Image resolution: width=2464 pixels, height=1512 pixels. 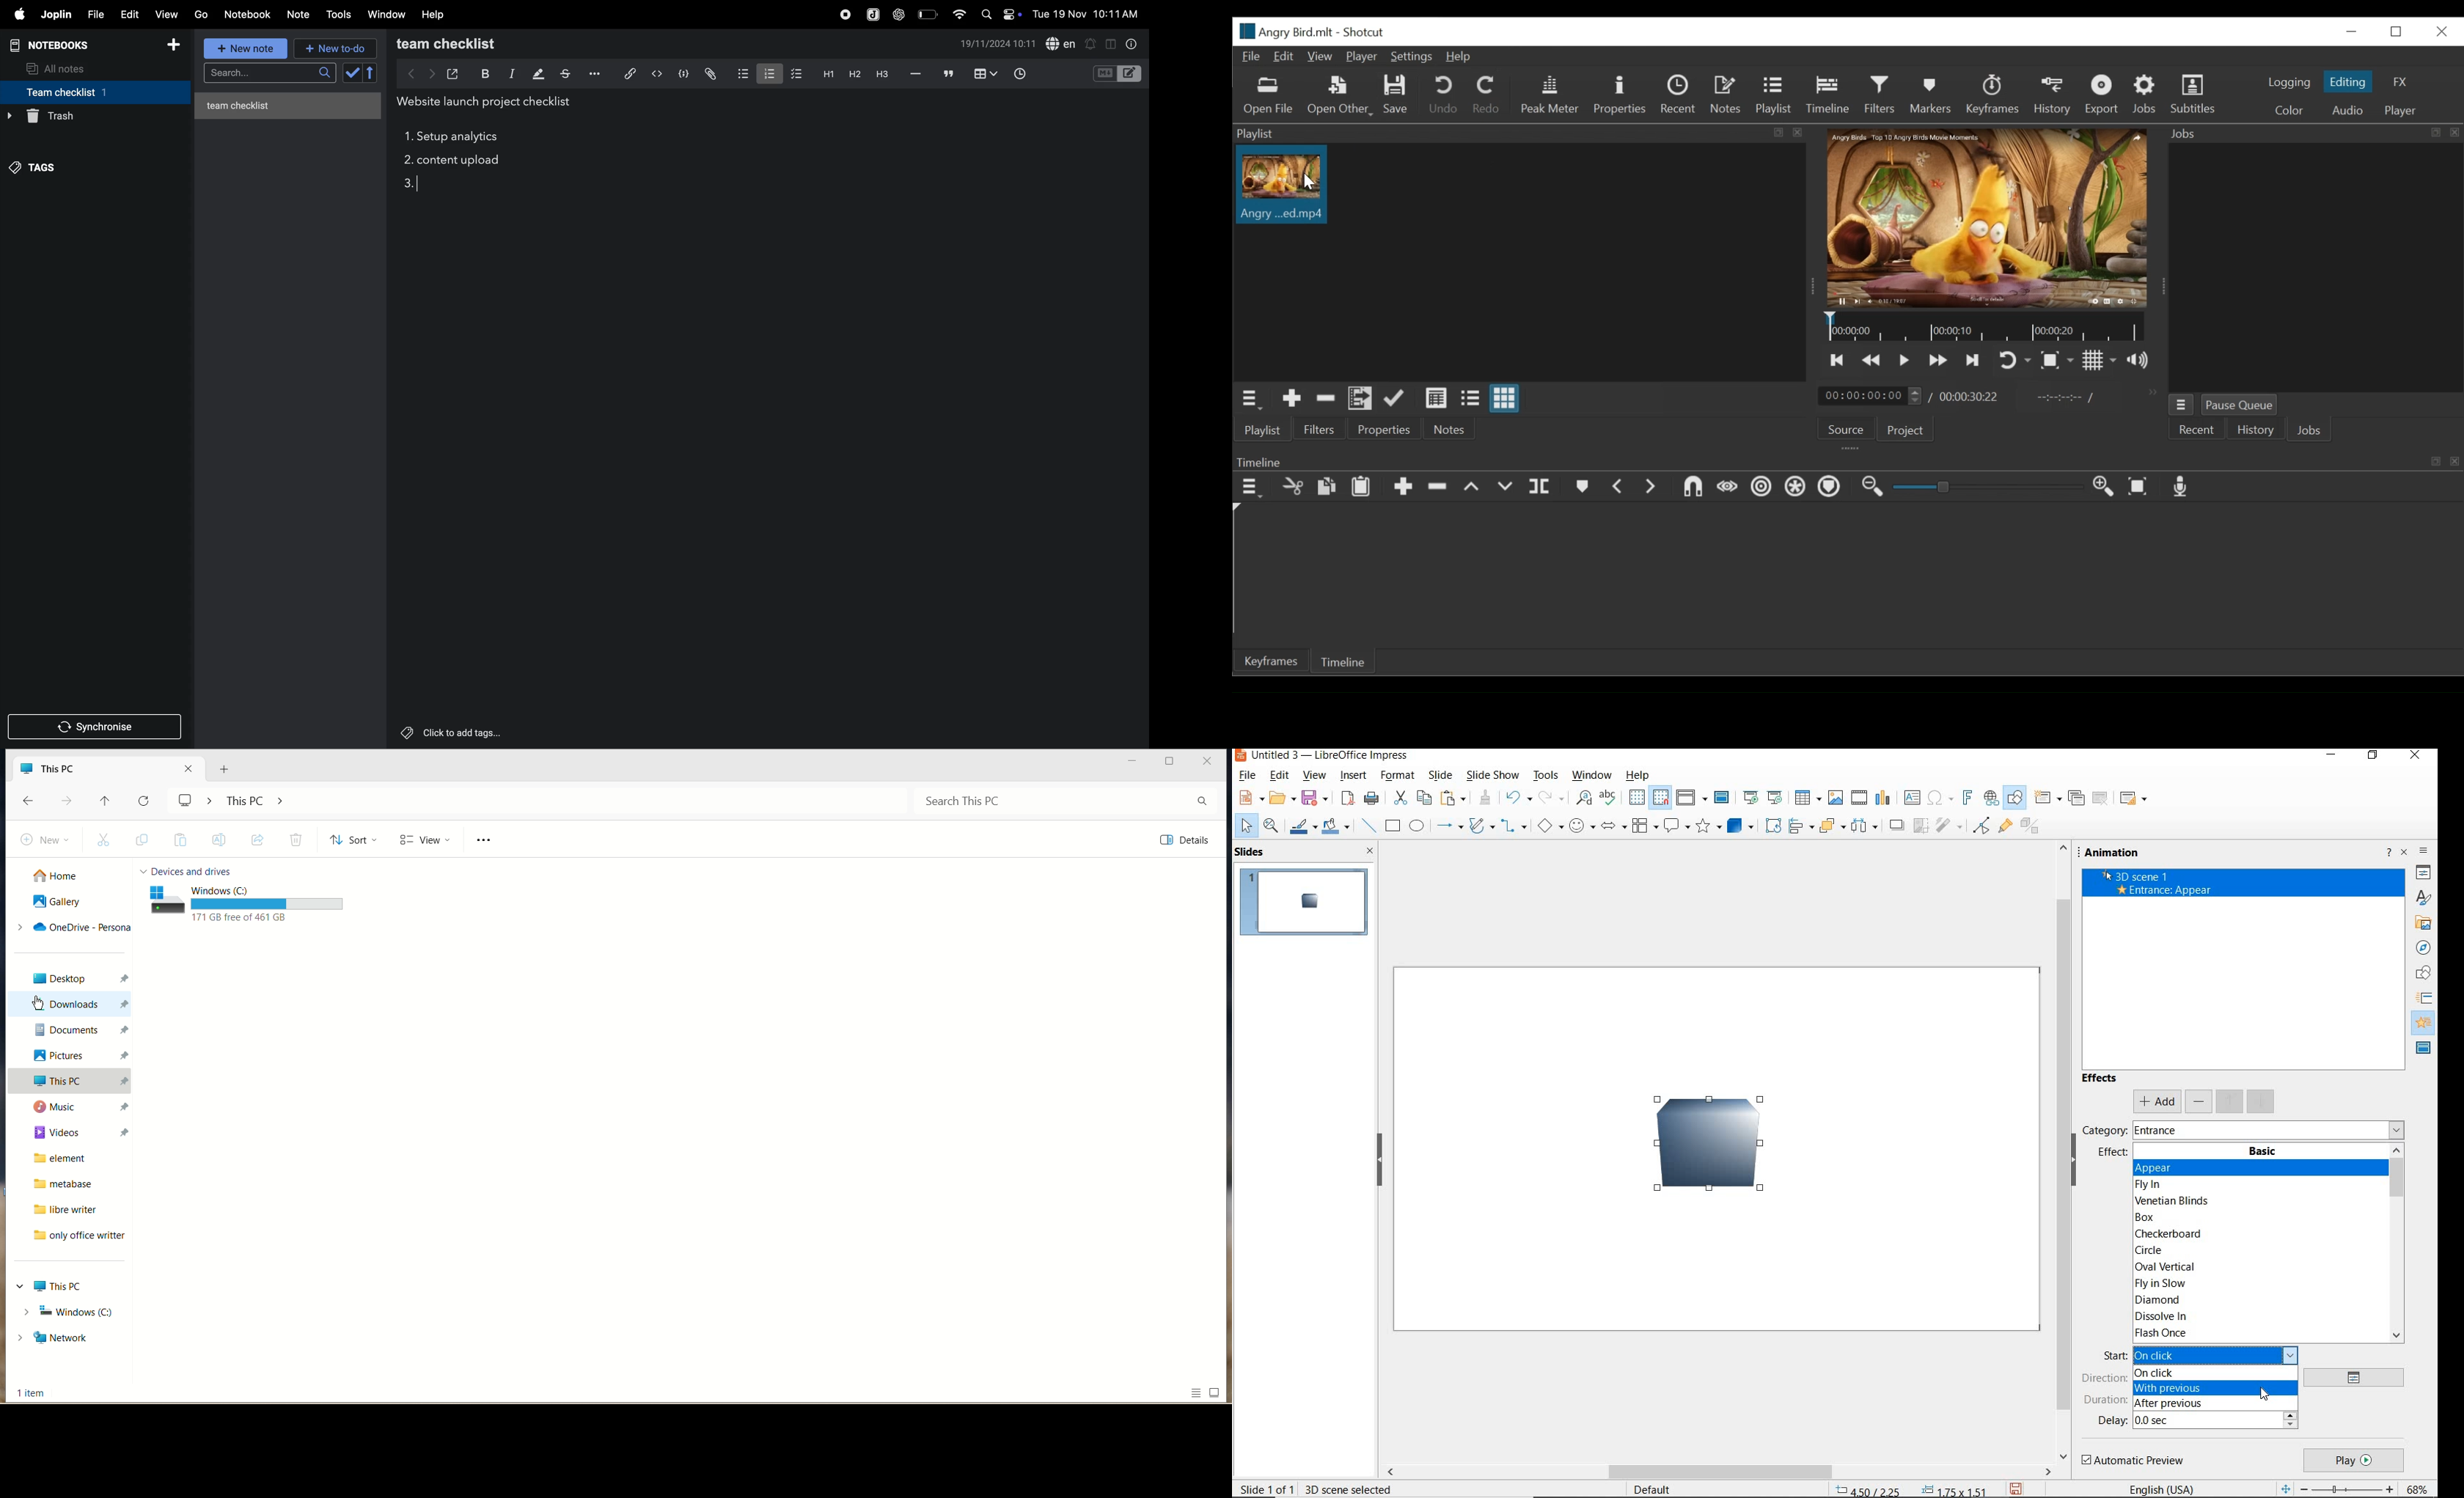 What do you see at coordinates (956, 13) in the screenshot?
I see `wifi` at bounding box center [956, 13].